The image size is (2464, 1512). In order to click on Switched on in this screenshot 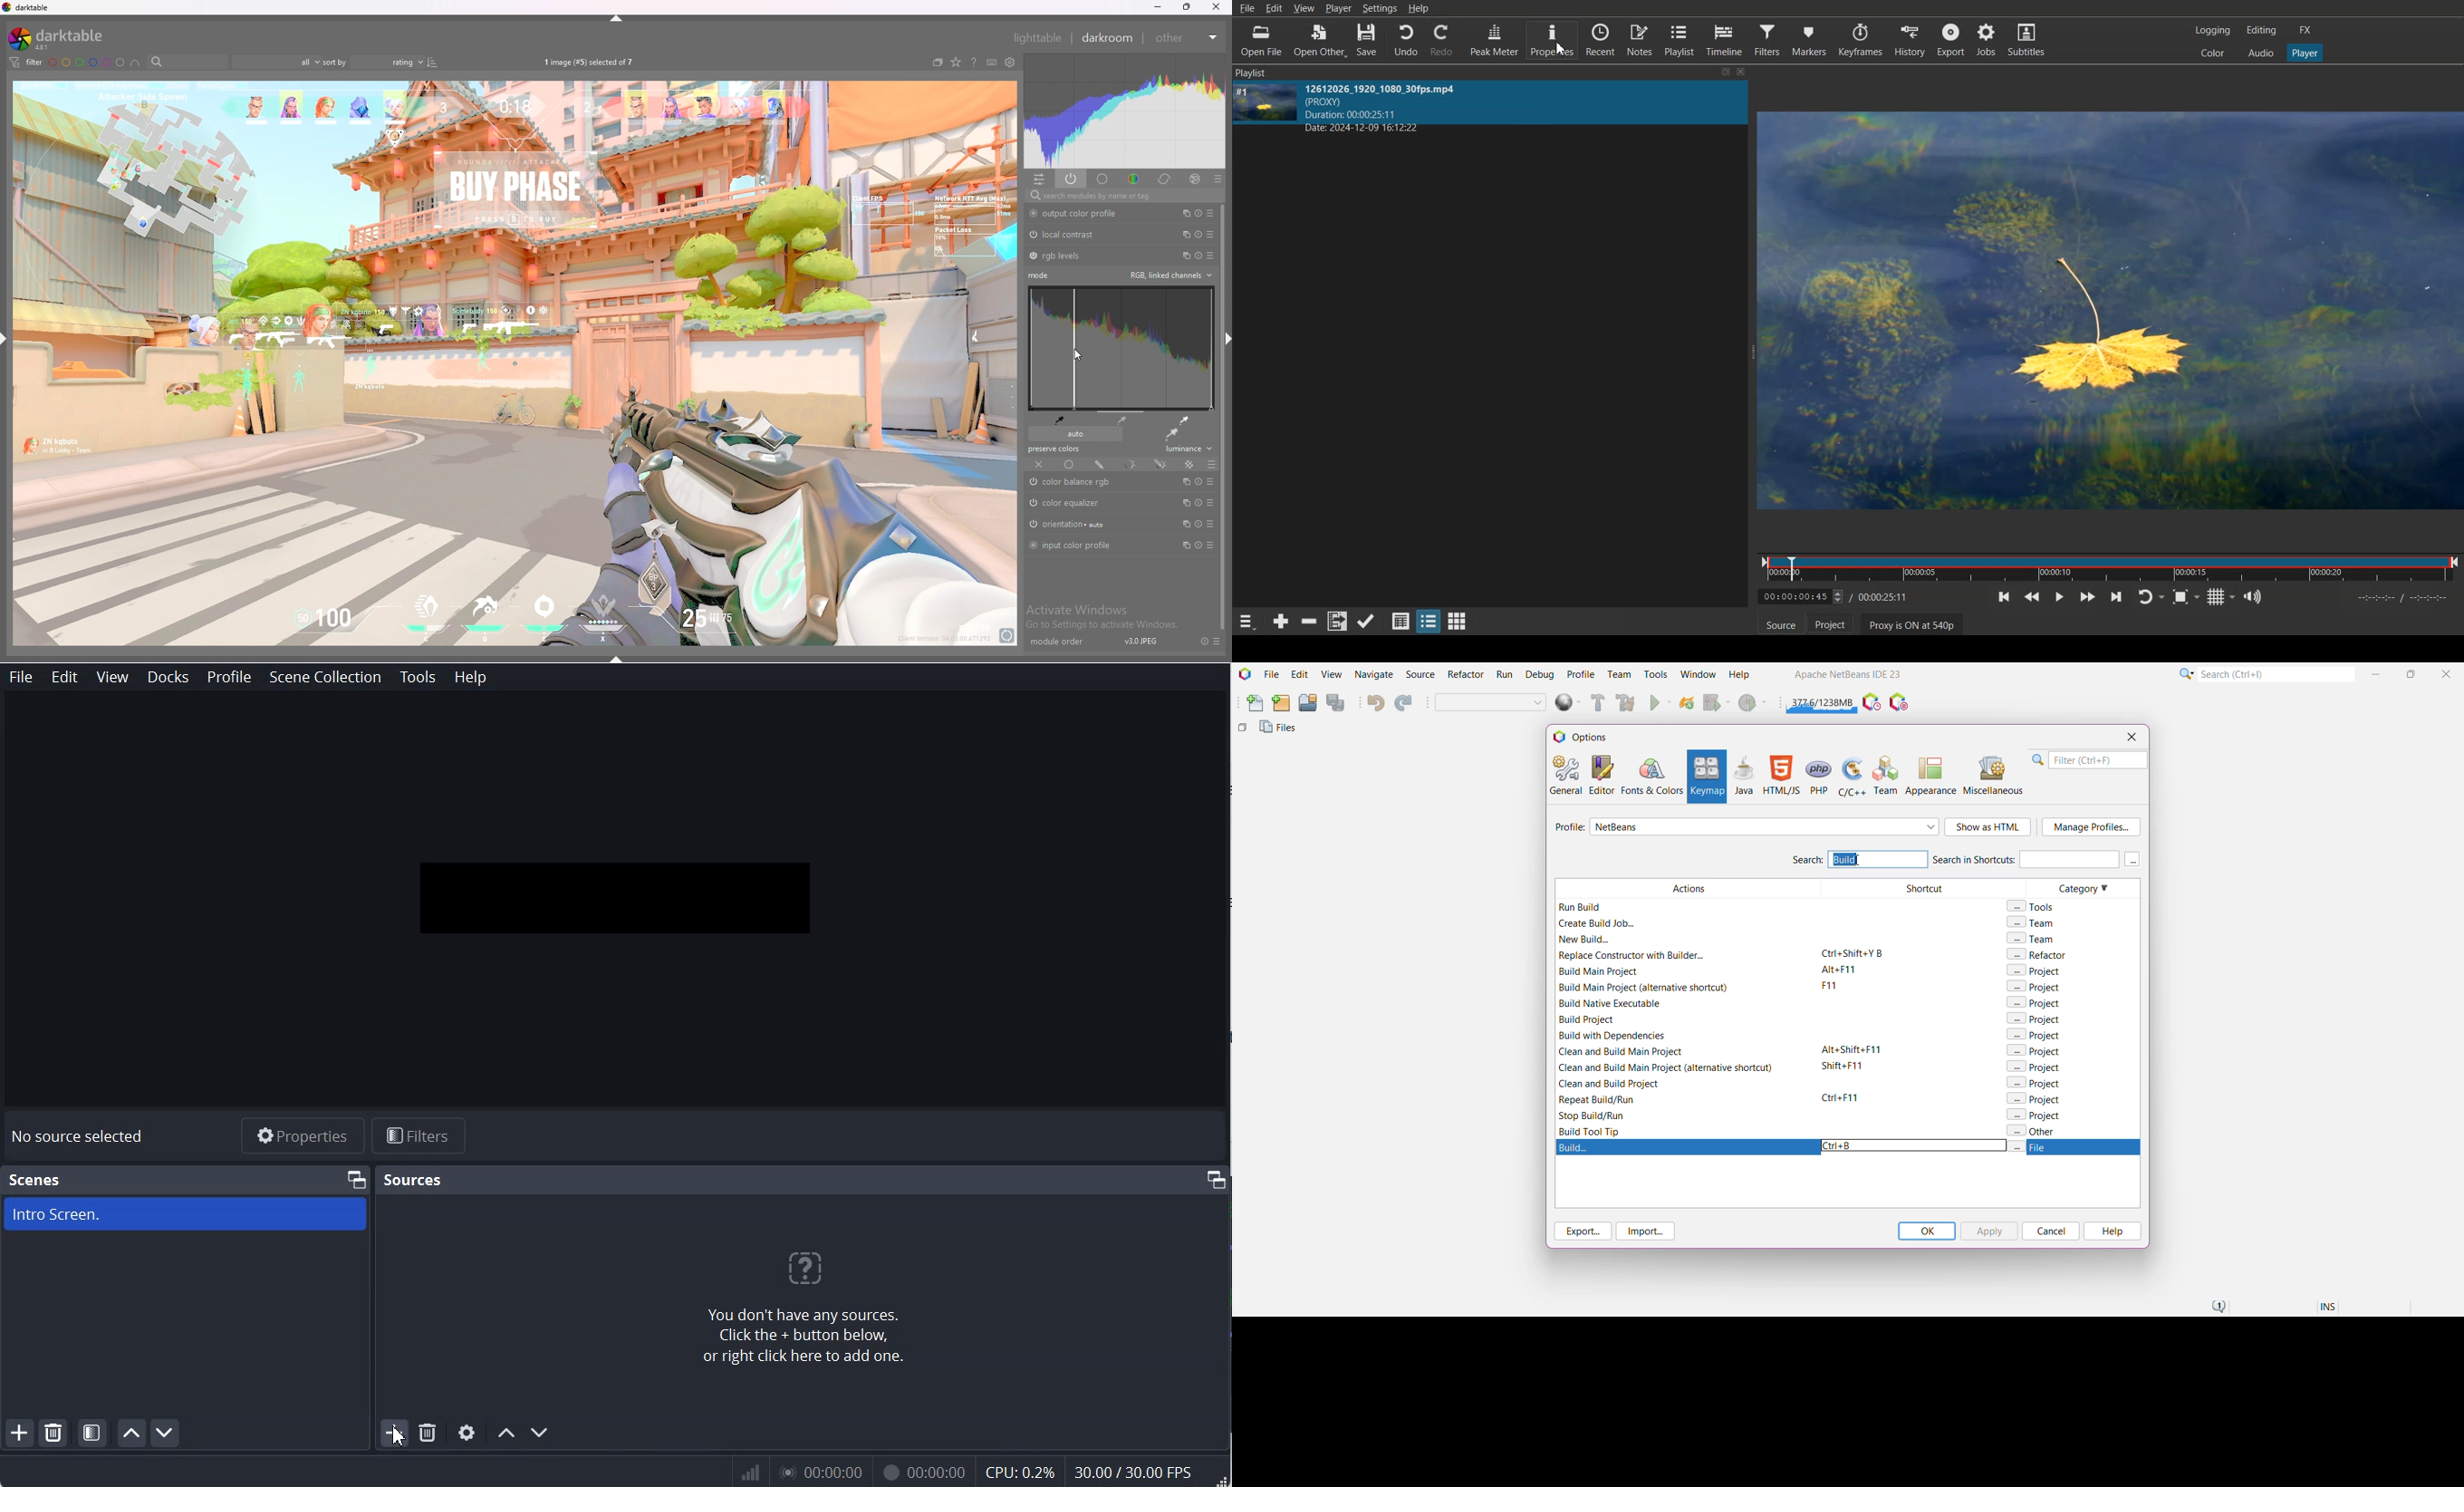, I will do `click(1032, 256)`.